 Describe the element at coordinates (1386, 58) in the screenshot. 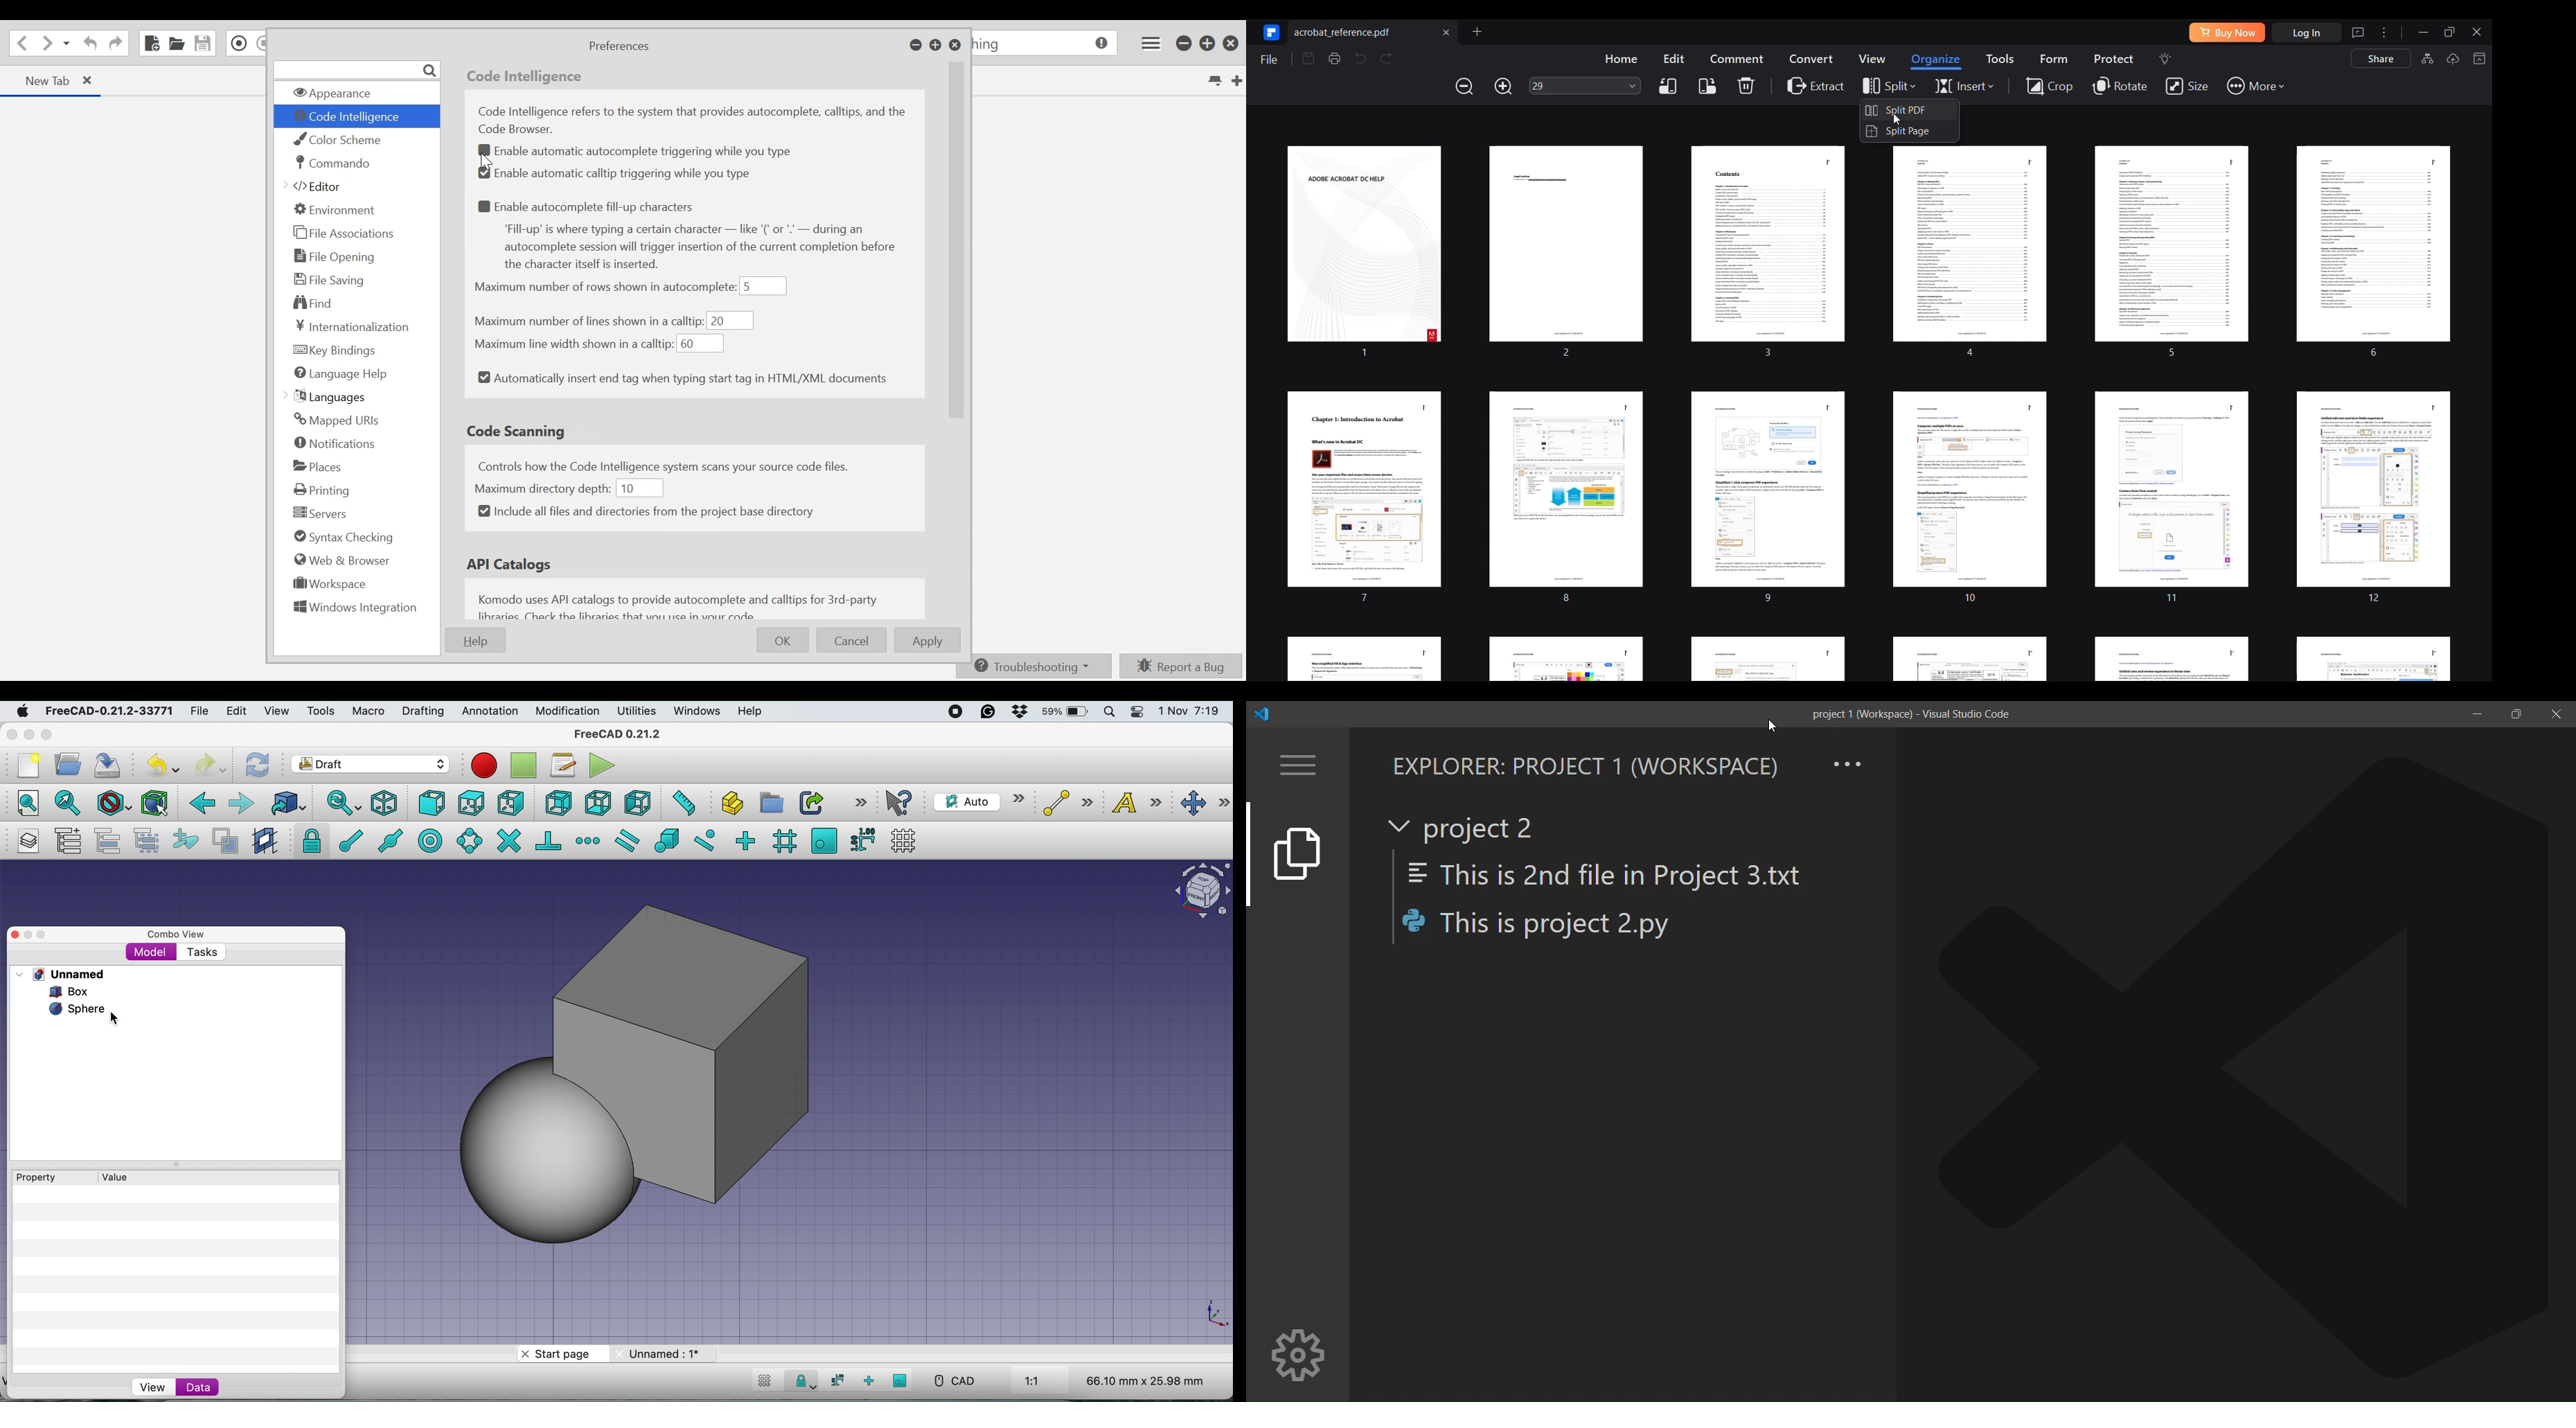

I see `Redo` at that location.